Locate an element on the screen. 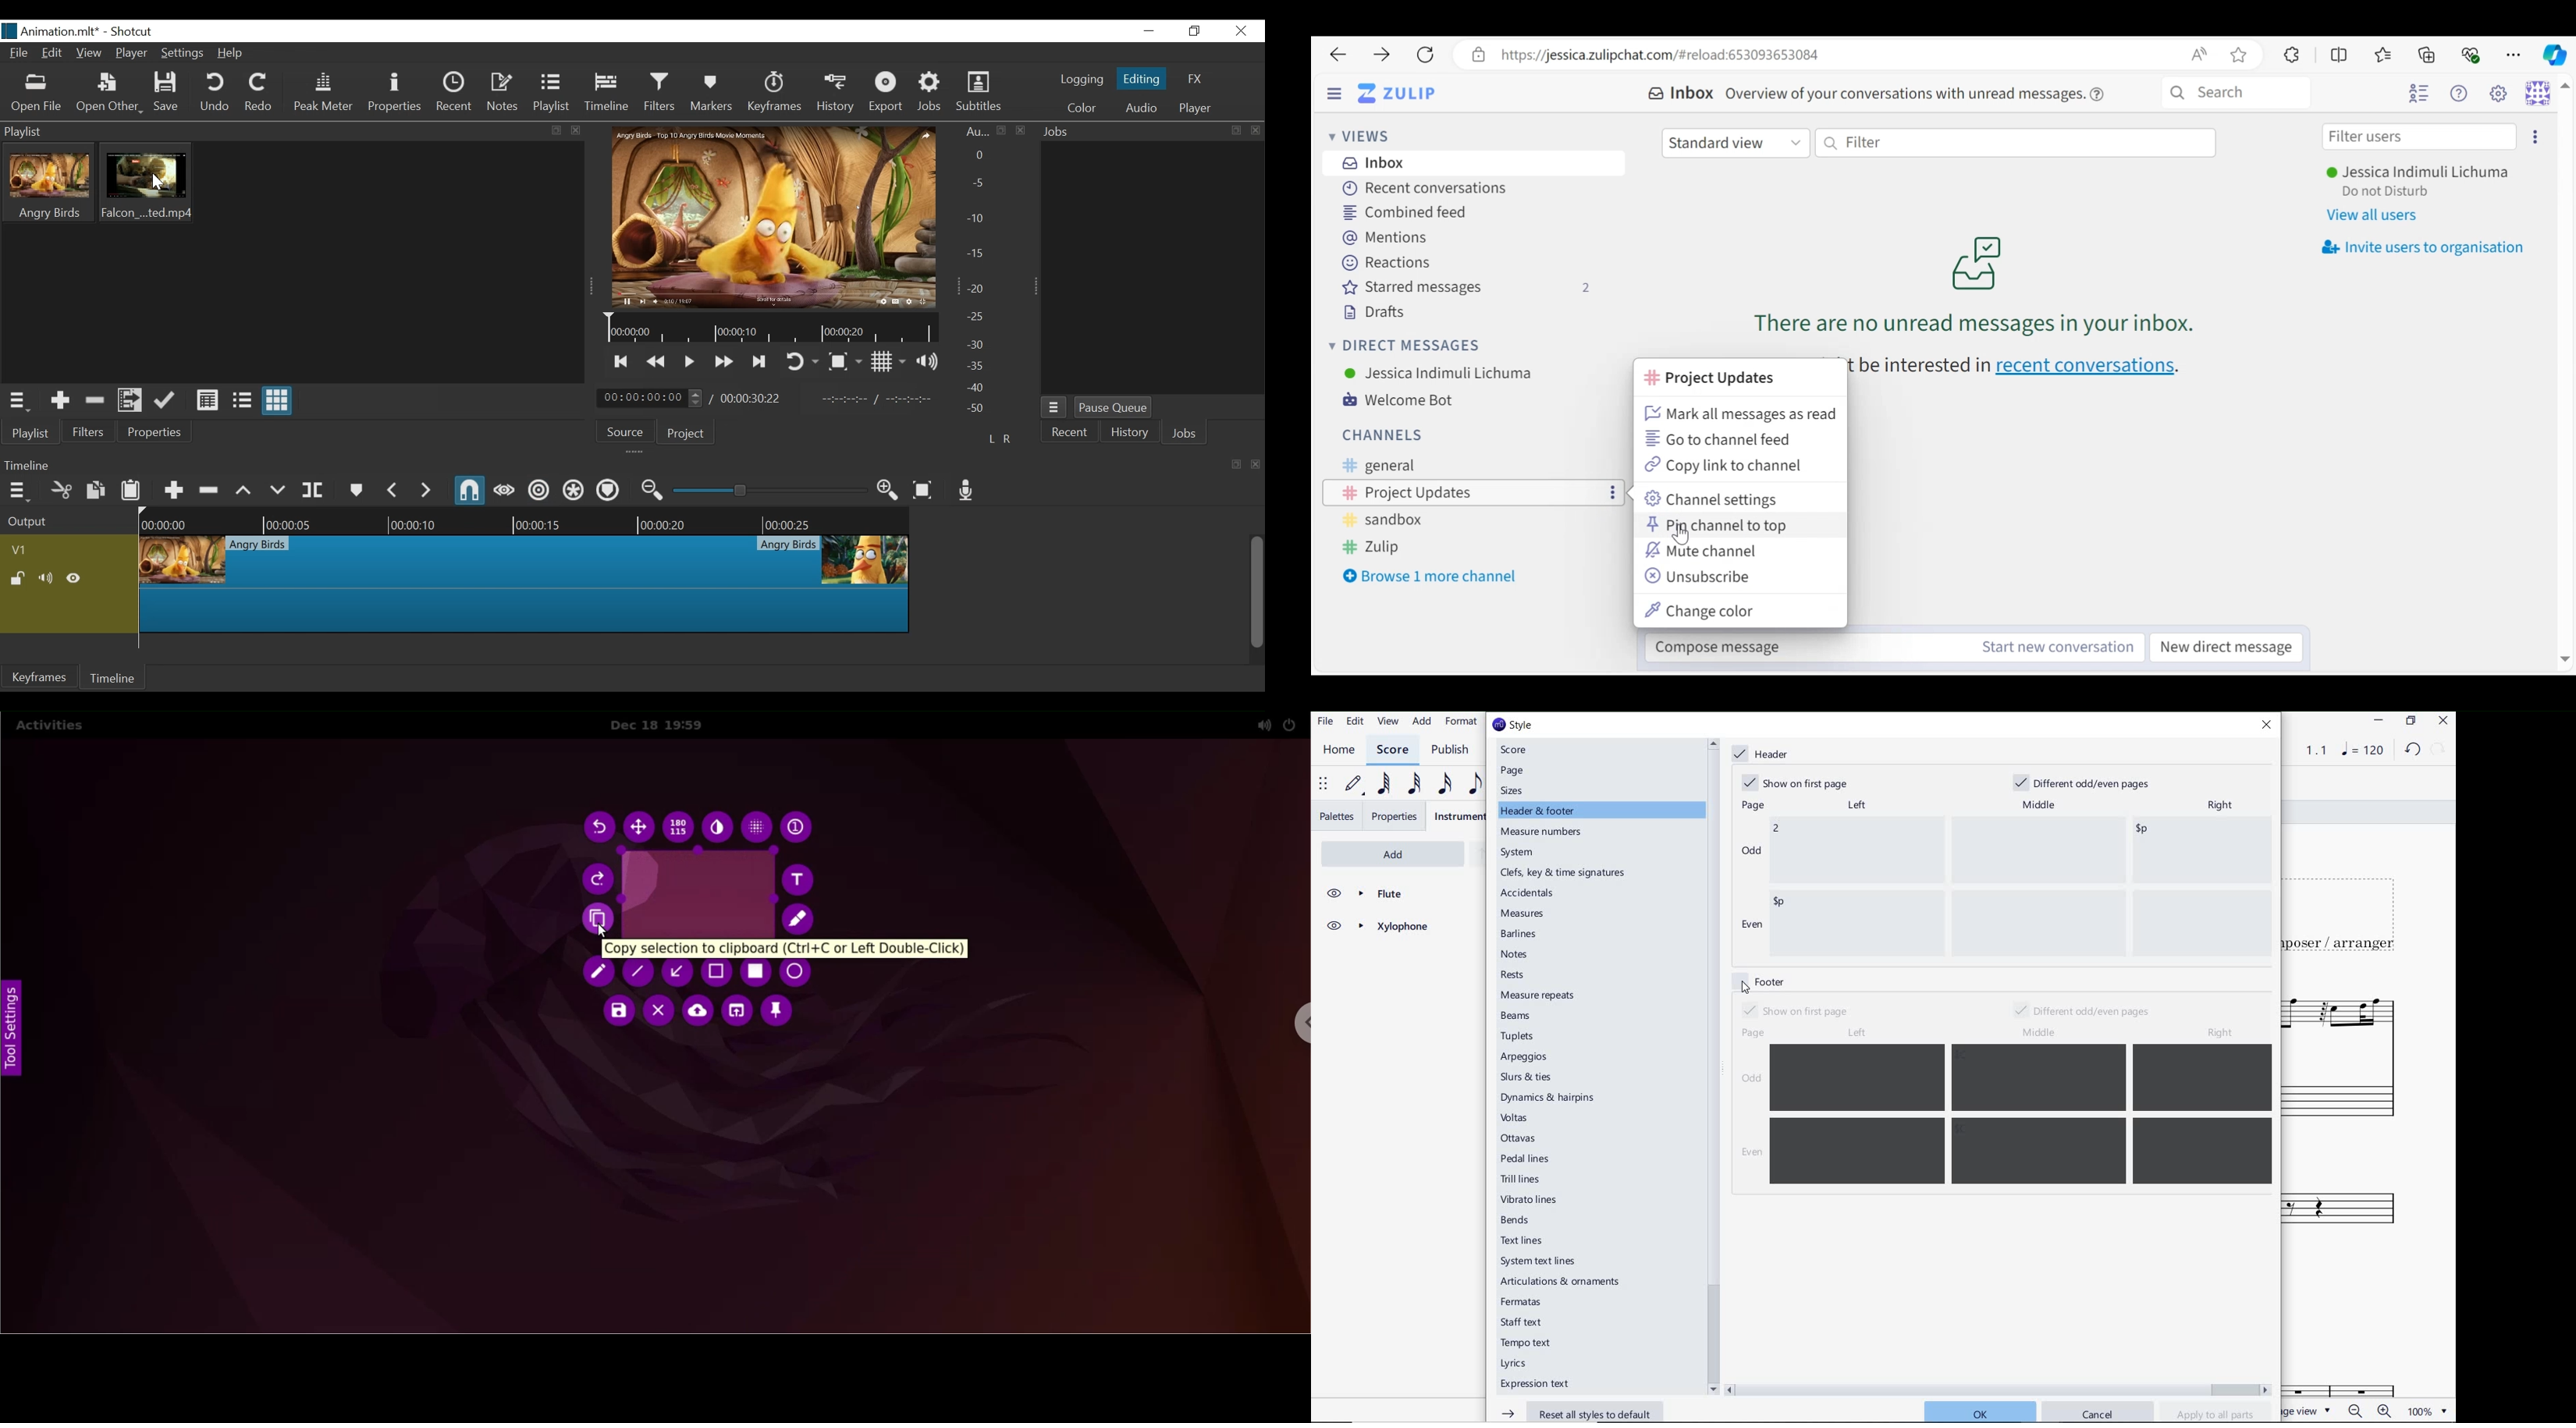 The image size is (2576, 1428). Project is located at coordinates (686, 434).